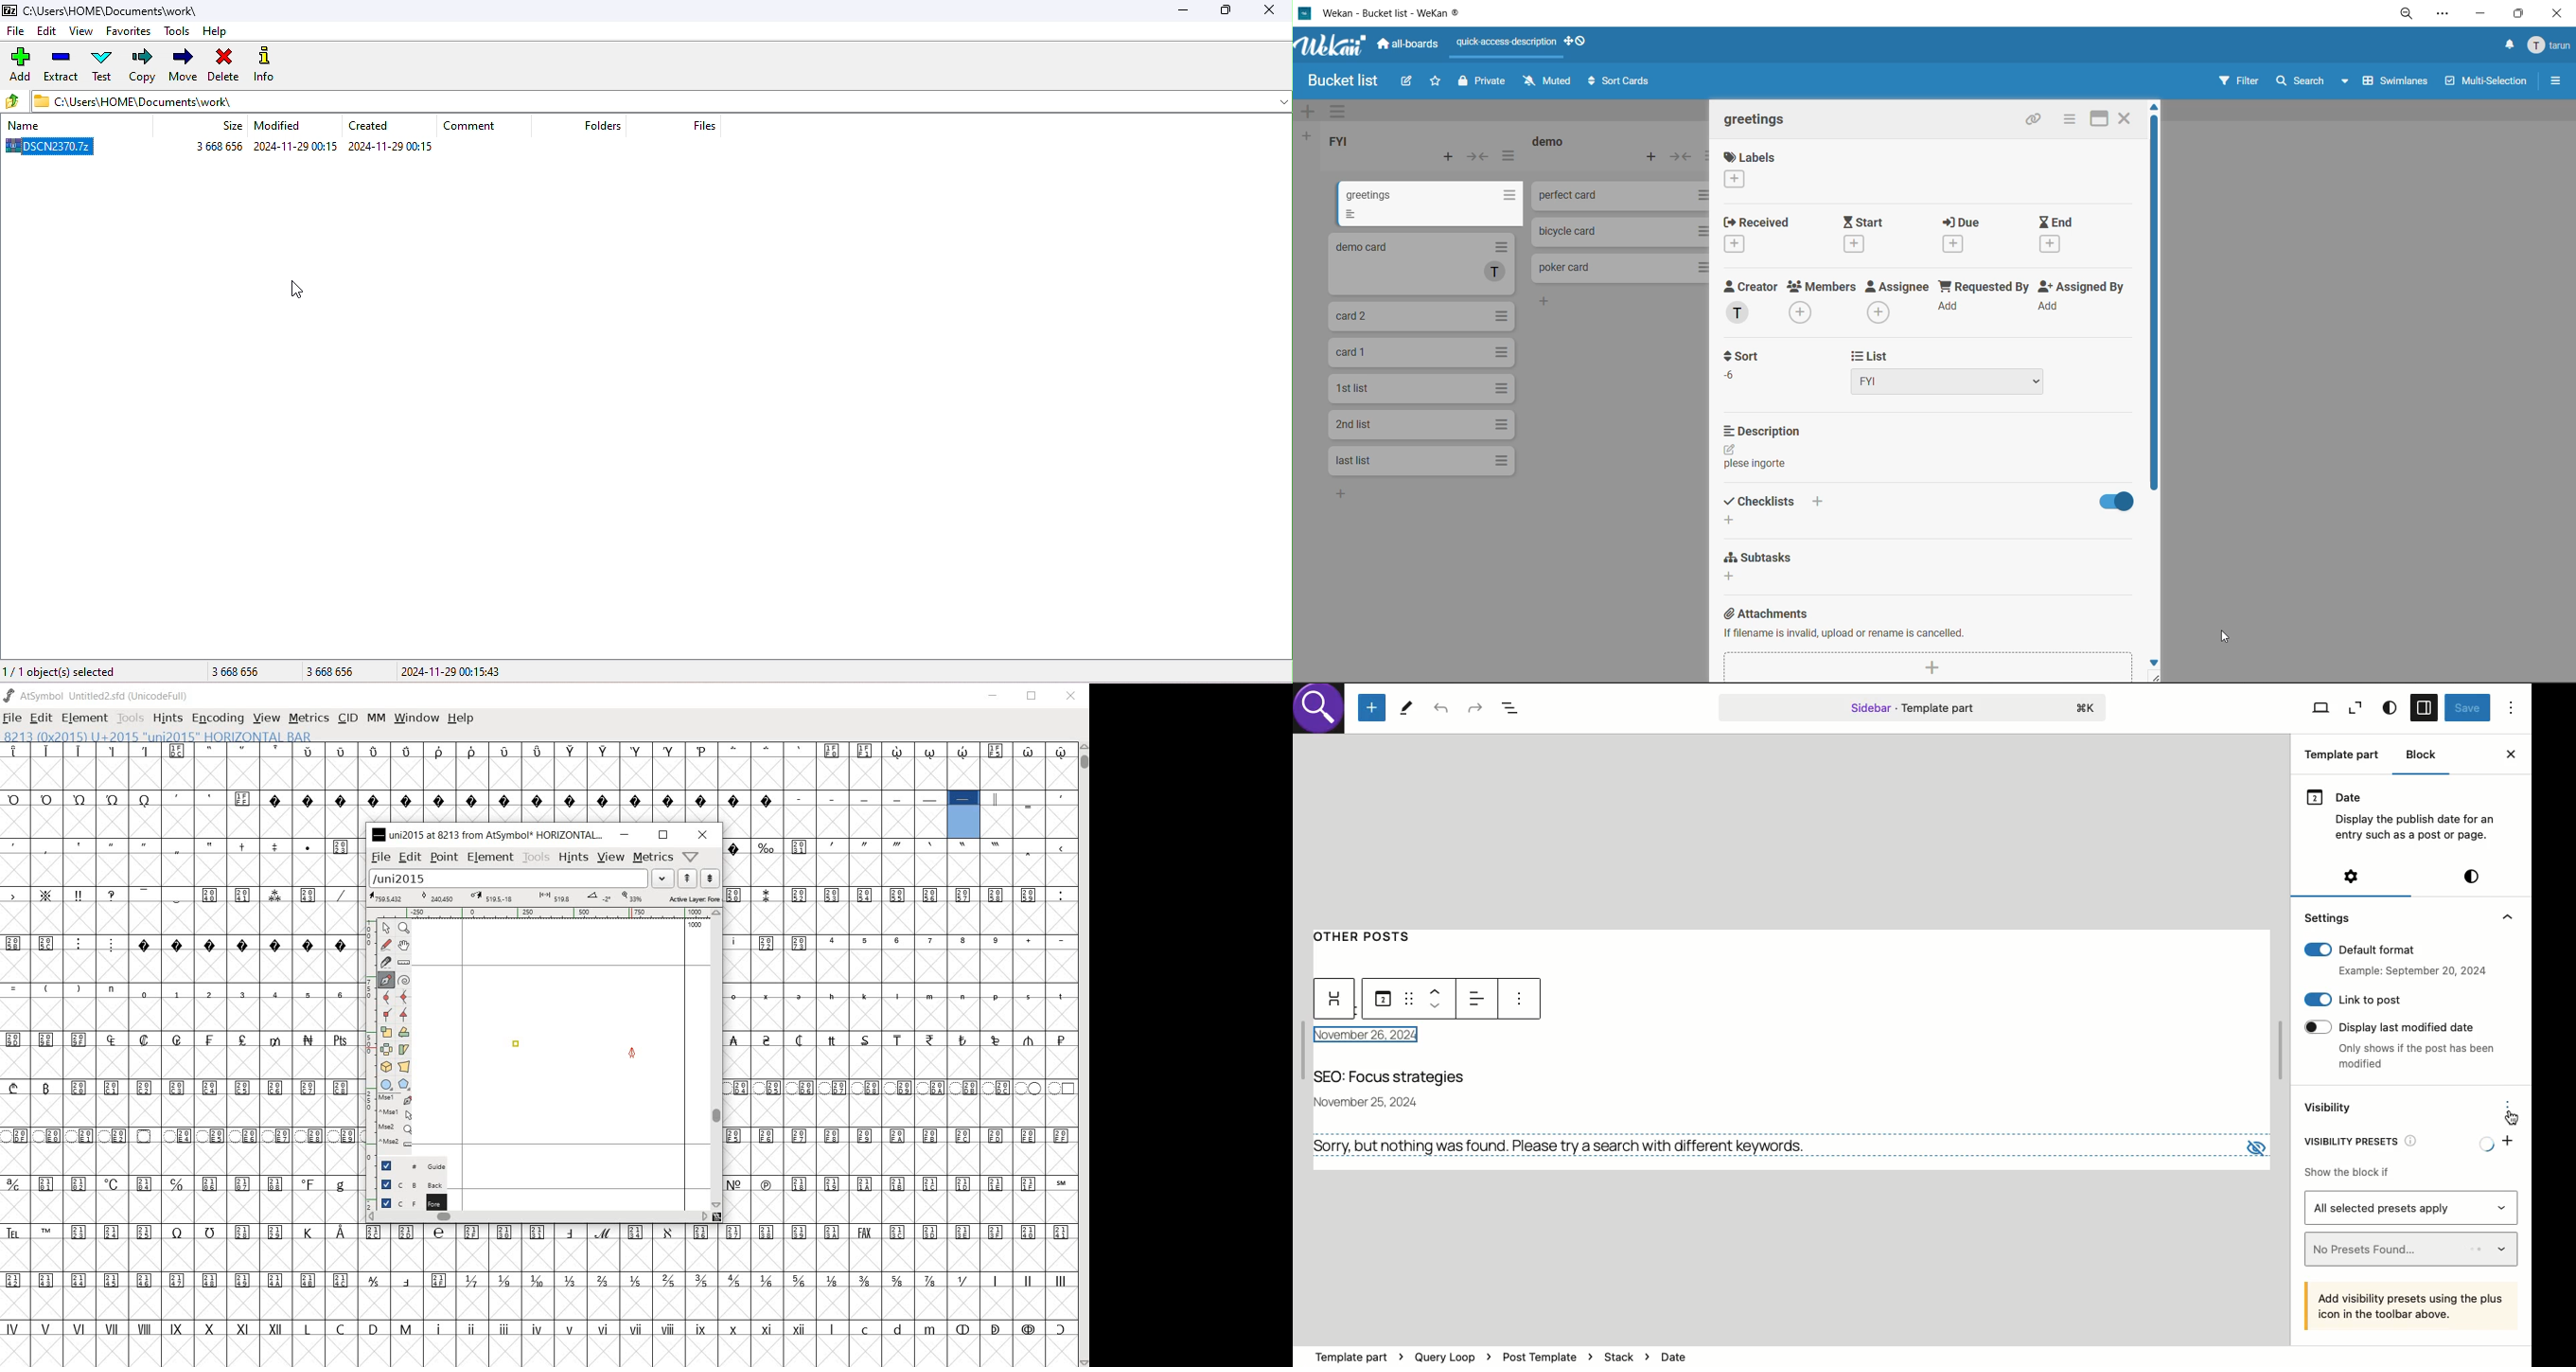  Describe the element at coordinates (2447, 14) in the screenshot. I see `settings` at that location.